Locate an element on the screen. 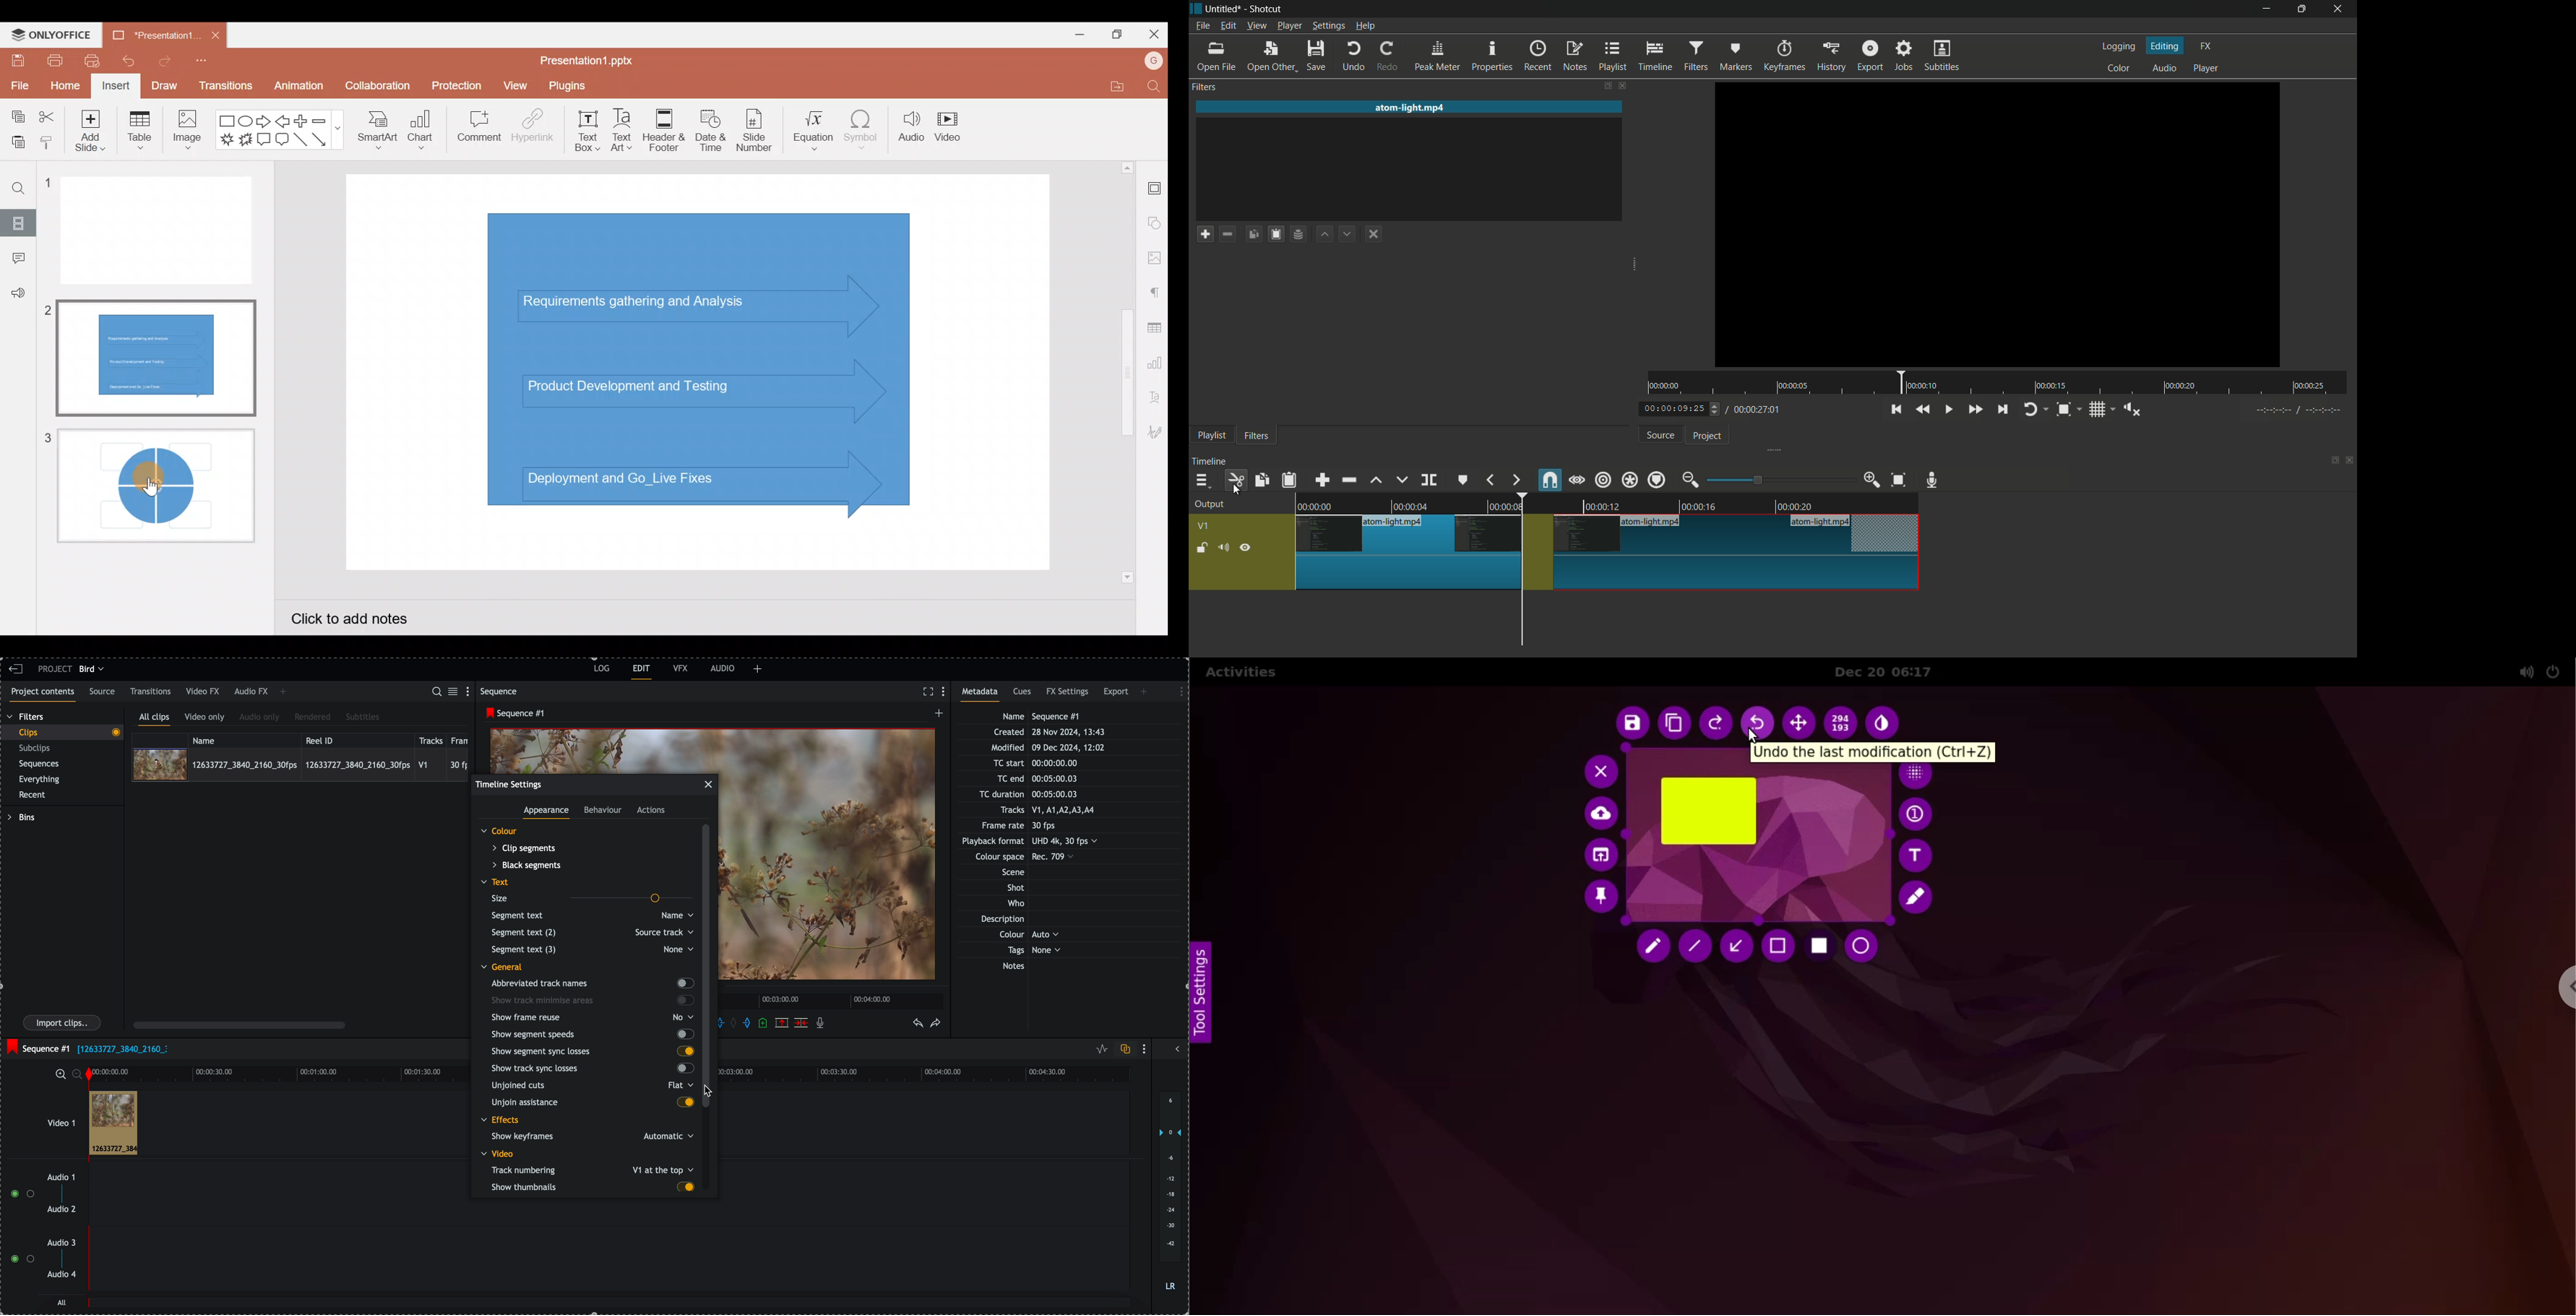  import clips button is located at coordinates (63, 1023).